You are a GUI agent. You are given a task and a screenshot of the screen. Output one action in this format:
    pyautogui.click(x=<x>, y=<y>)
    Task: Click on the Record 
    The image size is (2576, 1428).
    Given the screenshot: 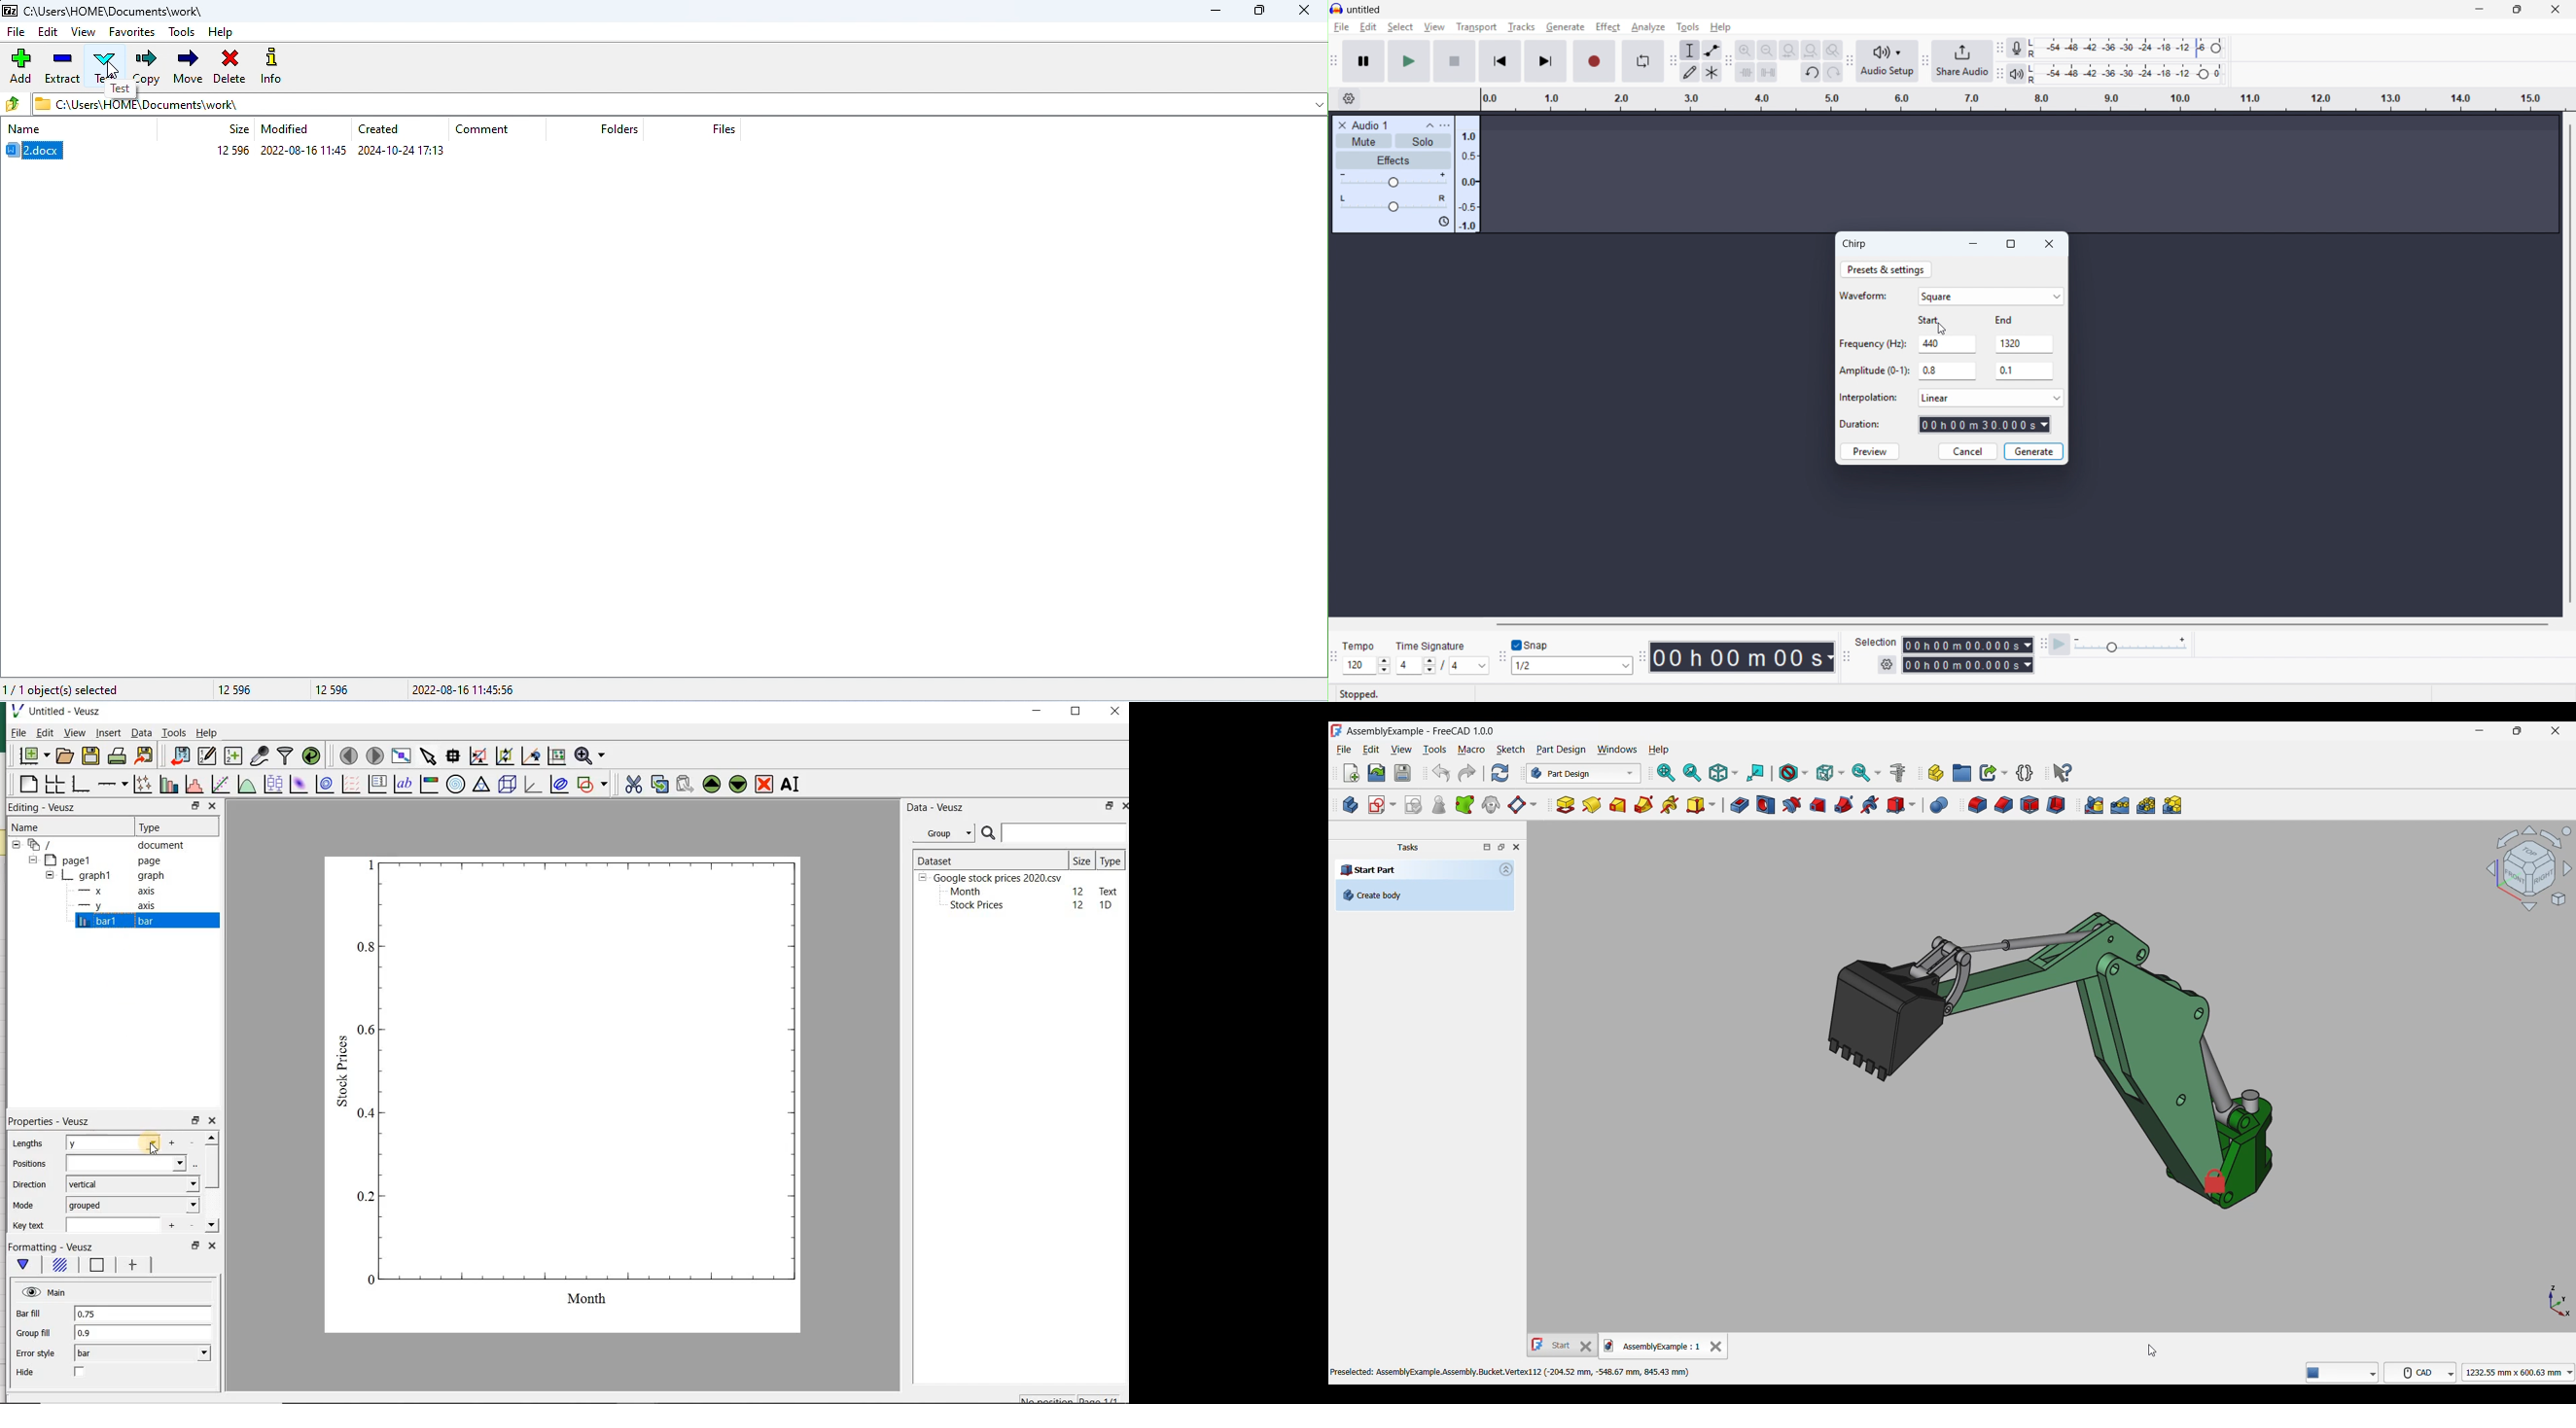 What is the action you would take?
    pyautogui.click(x=1595, y=61)
    